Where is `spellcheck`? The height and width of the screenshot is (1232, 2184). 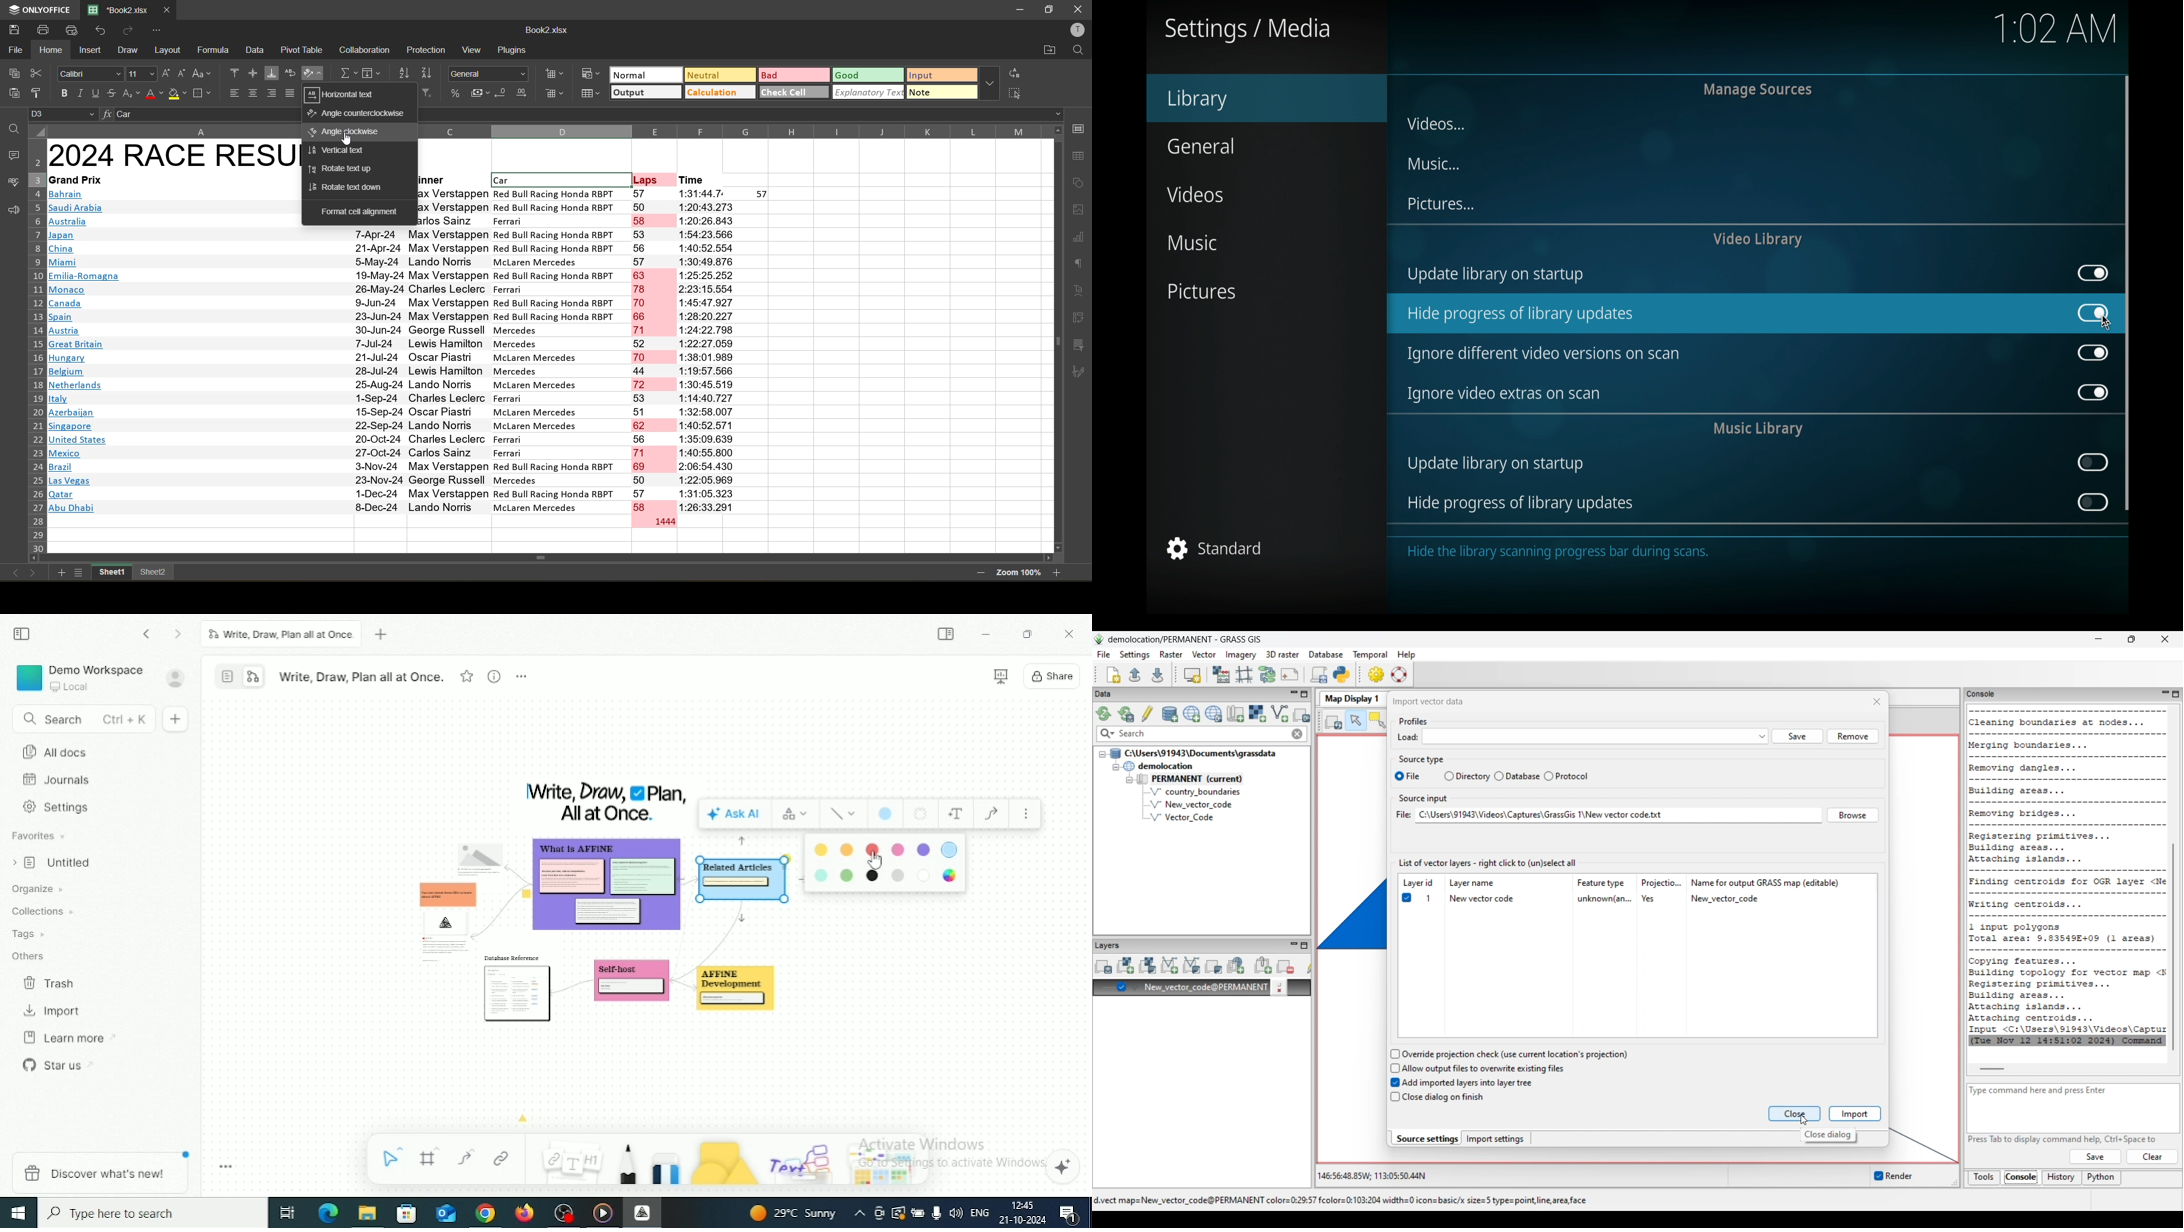 spellcheck is located at coordinates (11, 183).